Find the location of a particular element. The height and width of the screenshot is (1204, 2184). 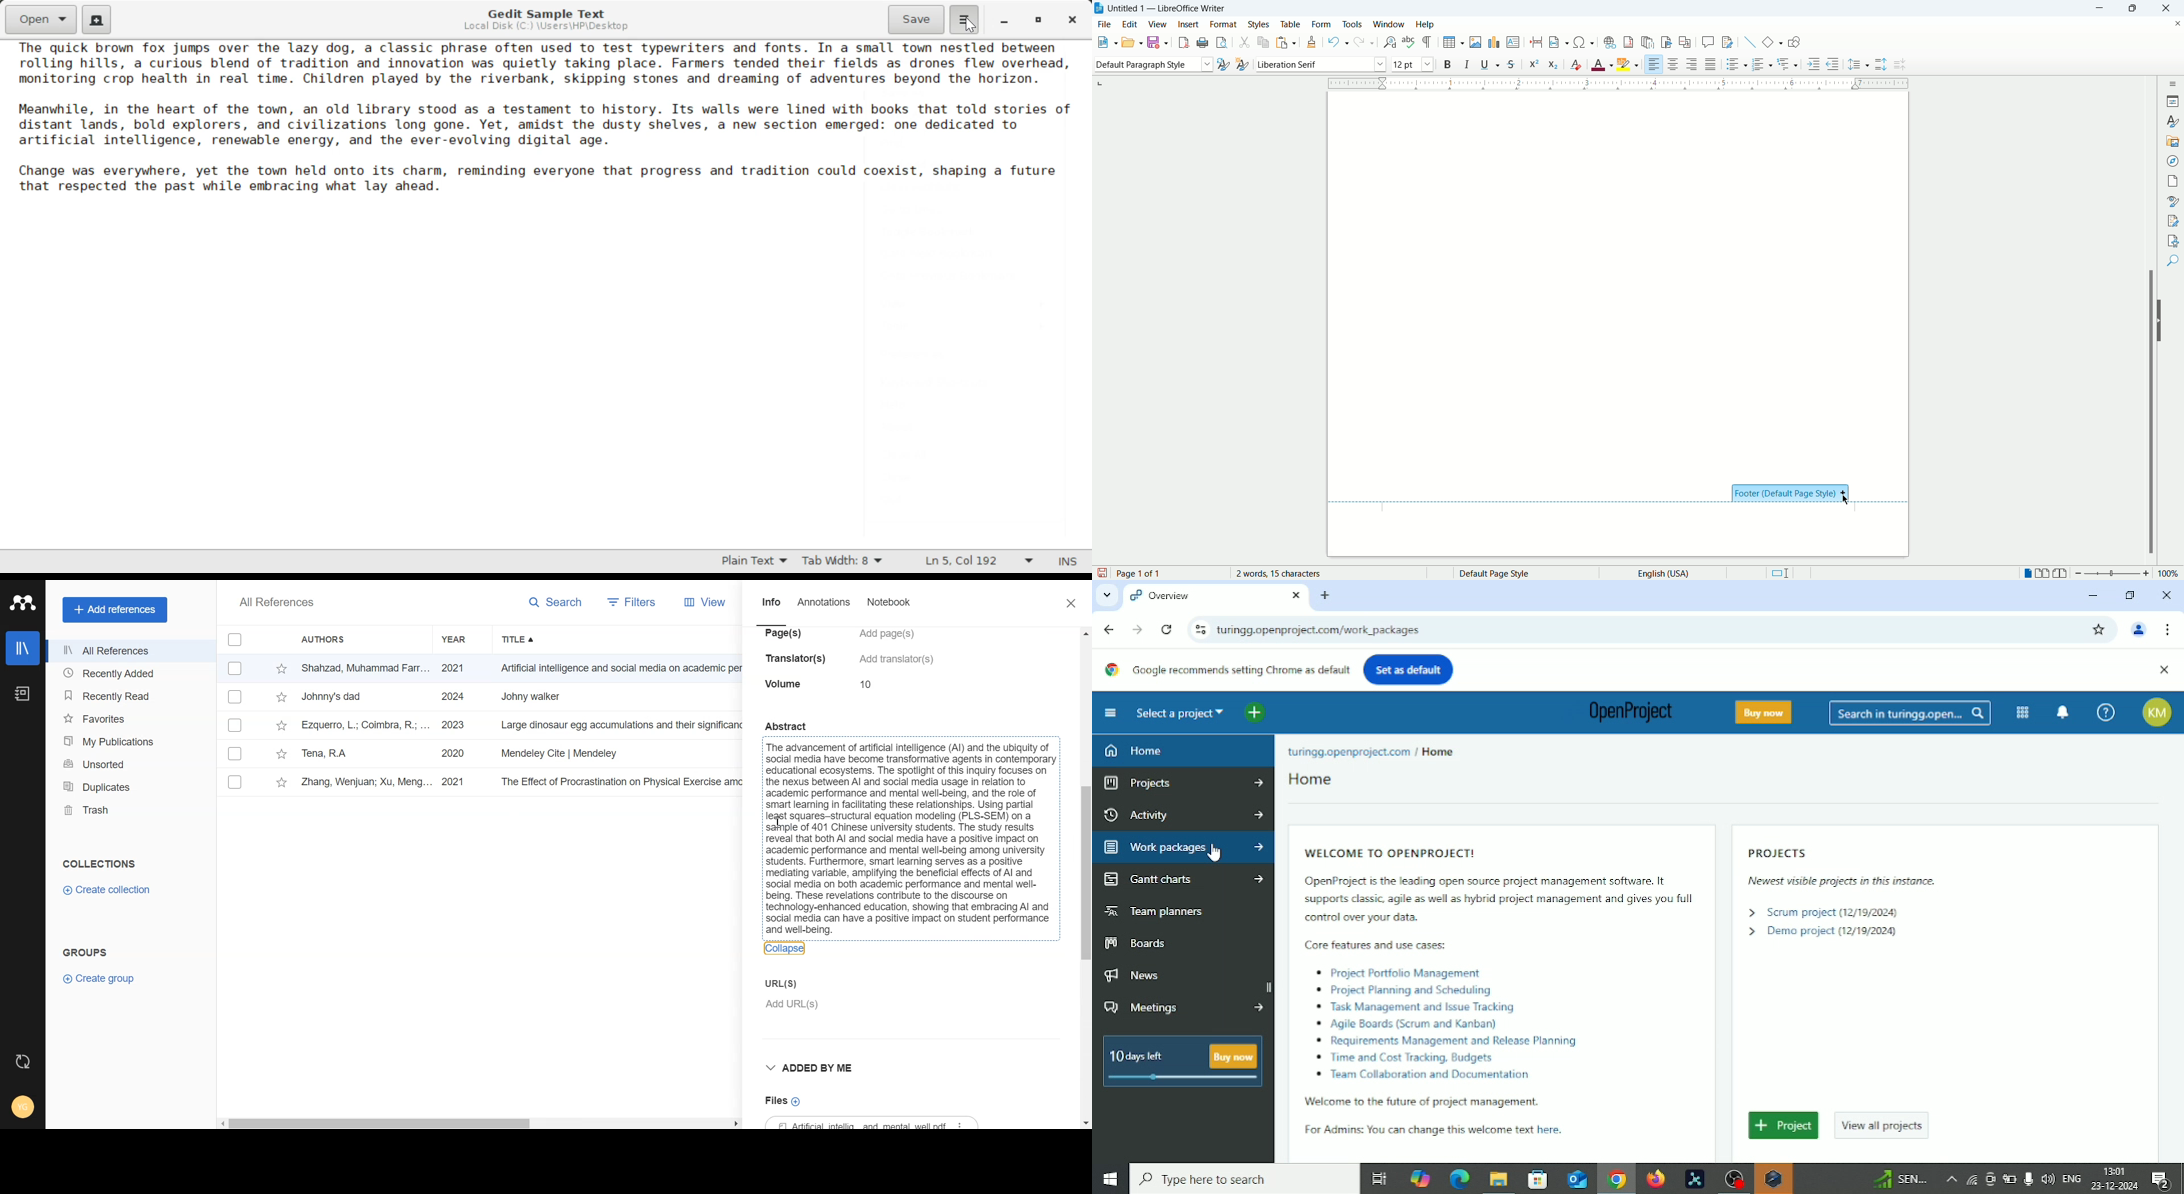

copy is located at coordinates (1264, 42).